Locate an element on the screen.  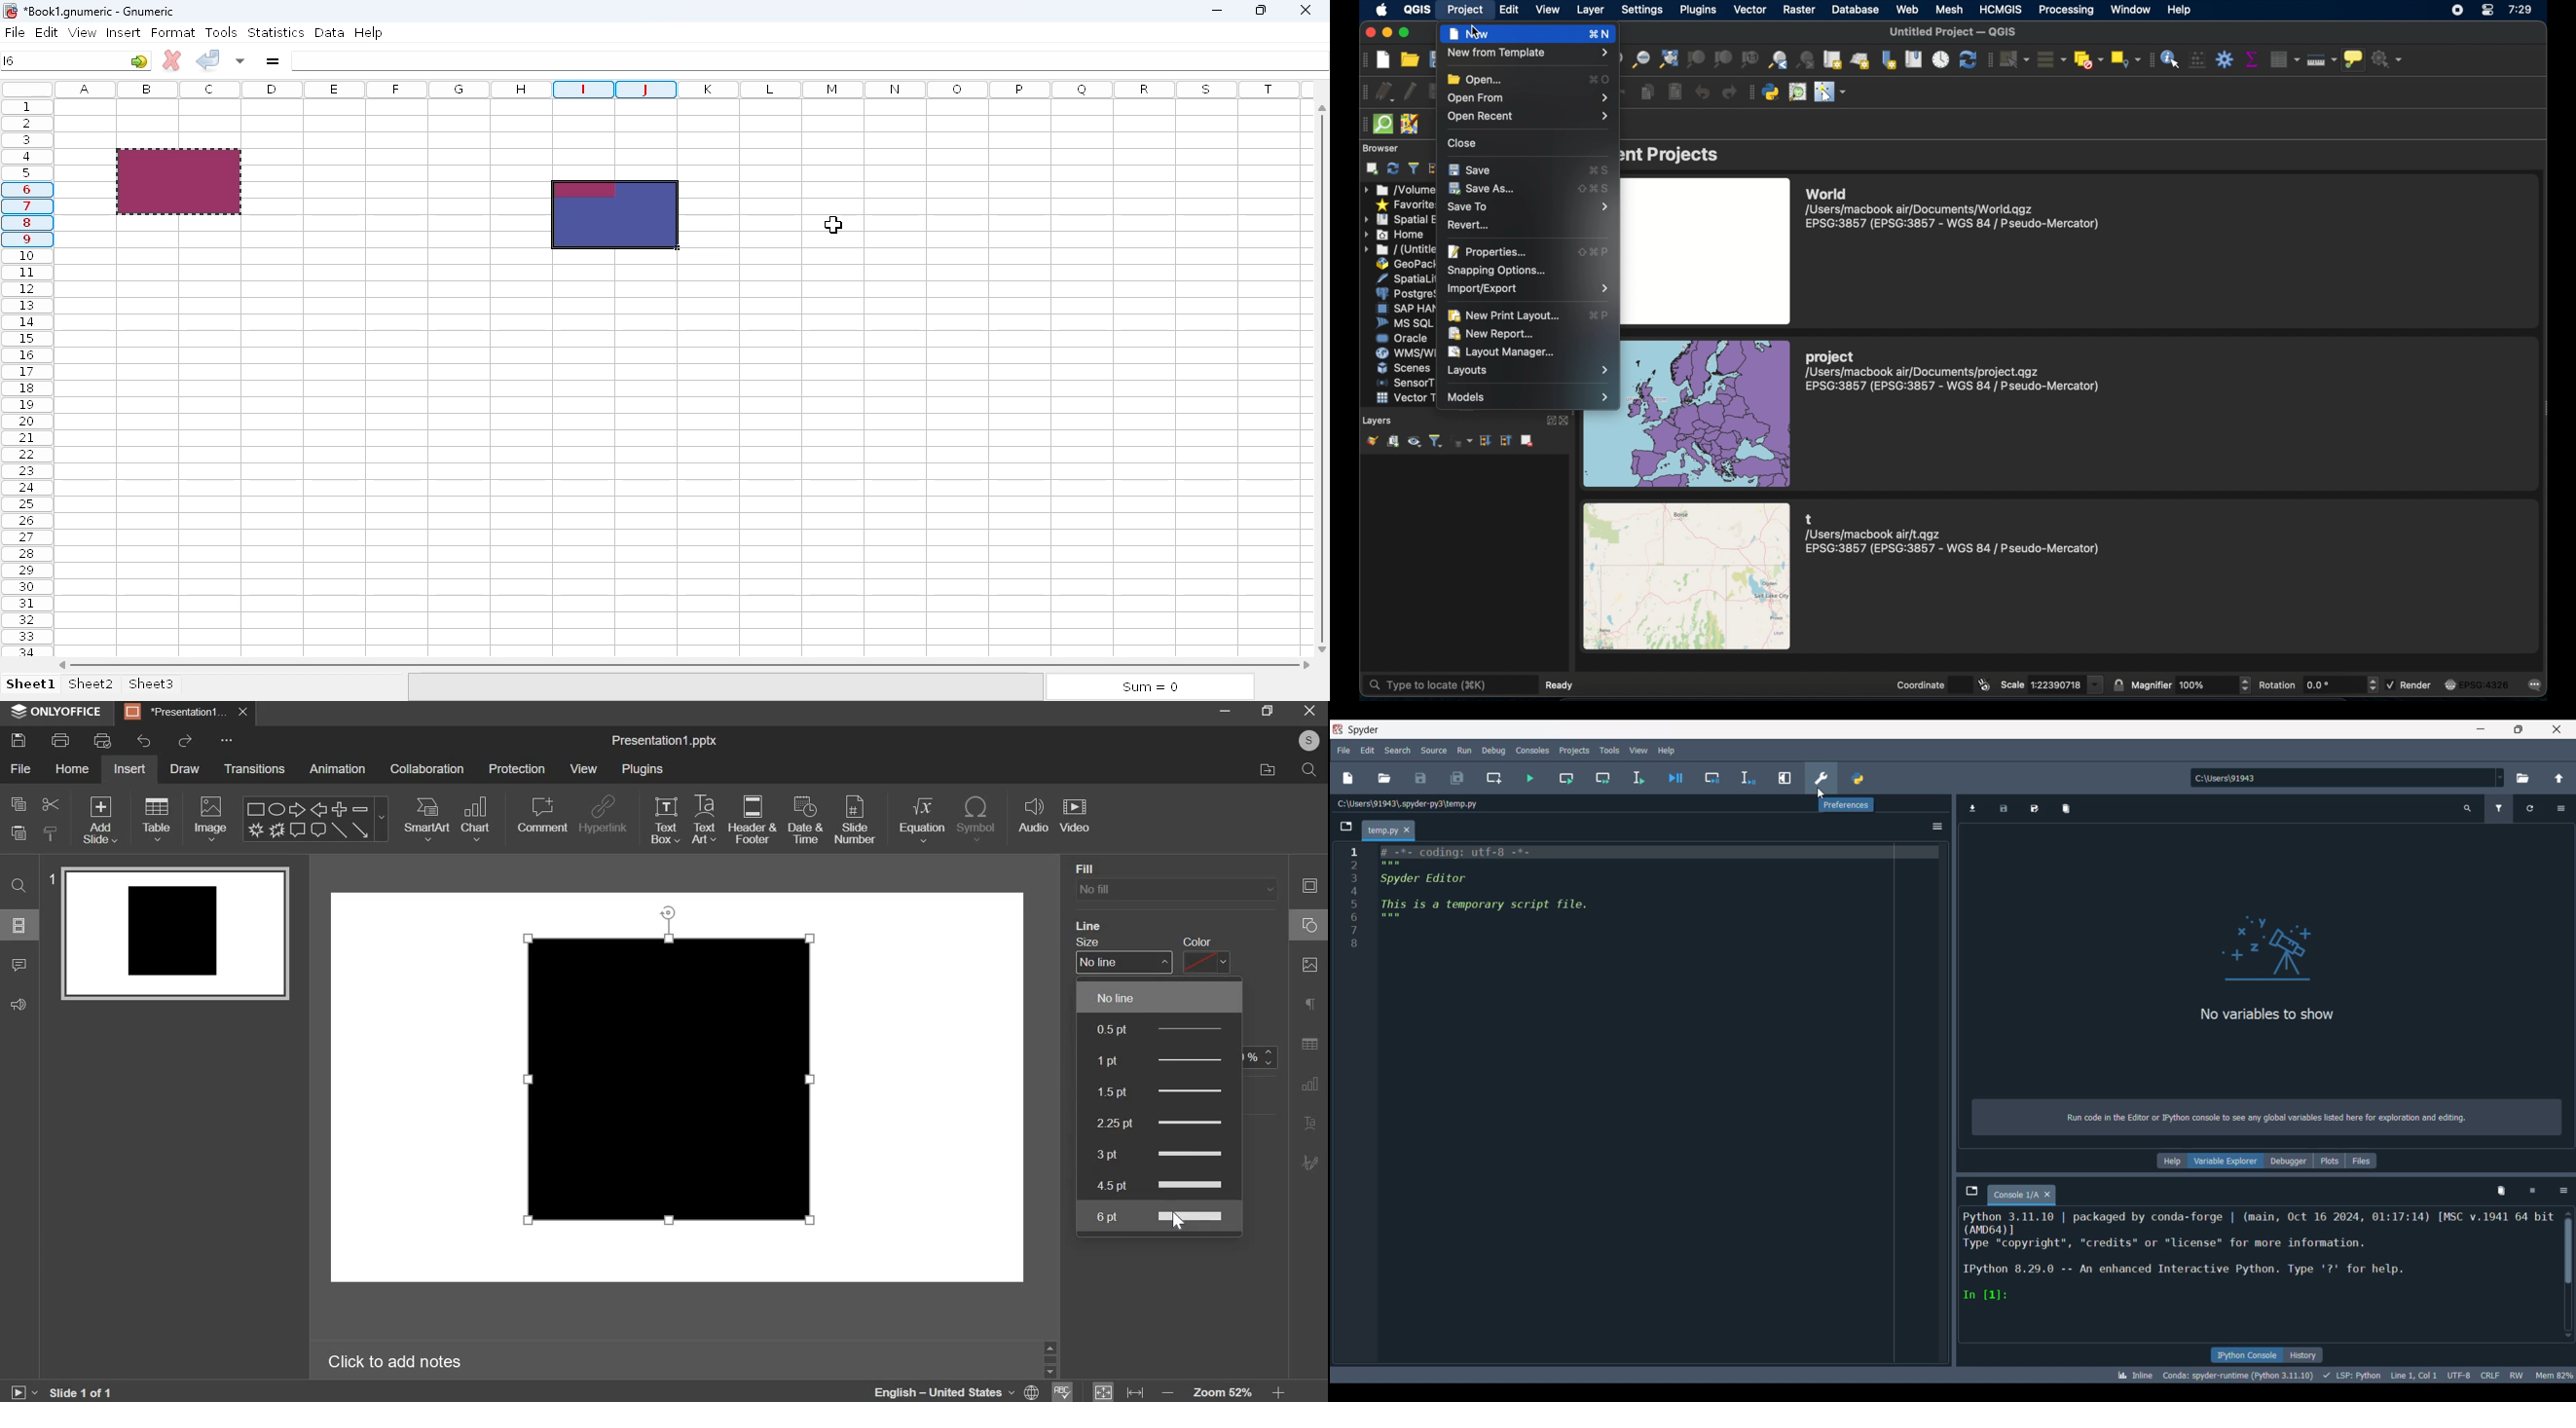
tools is located at coordinates (220, 32).